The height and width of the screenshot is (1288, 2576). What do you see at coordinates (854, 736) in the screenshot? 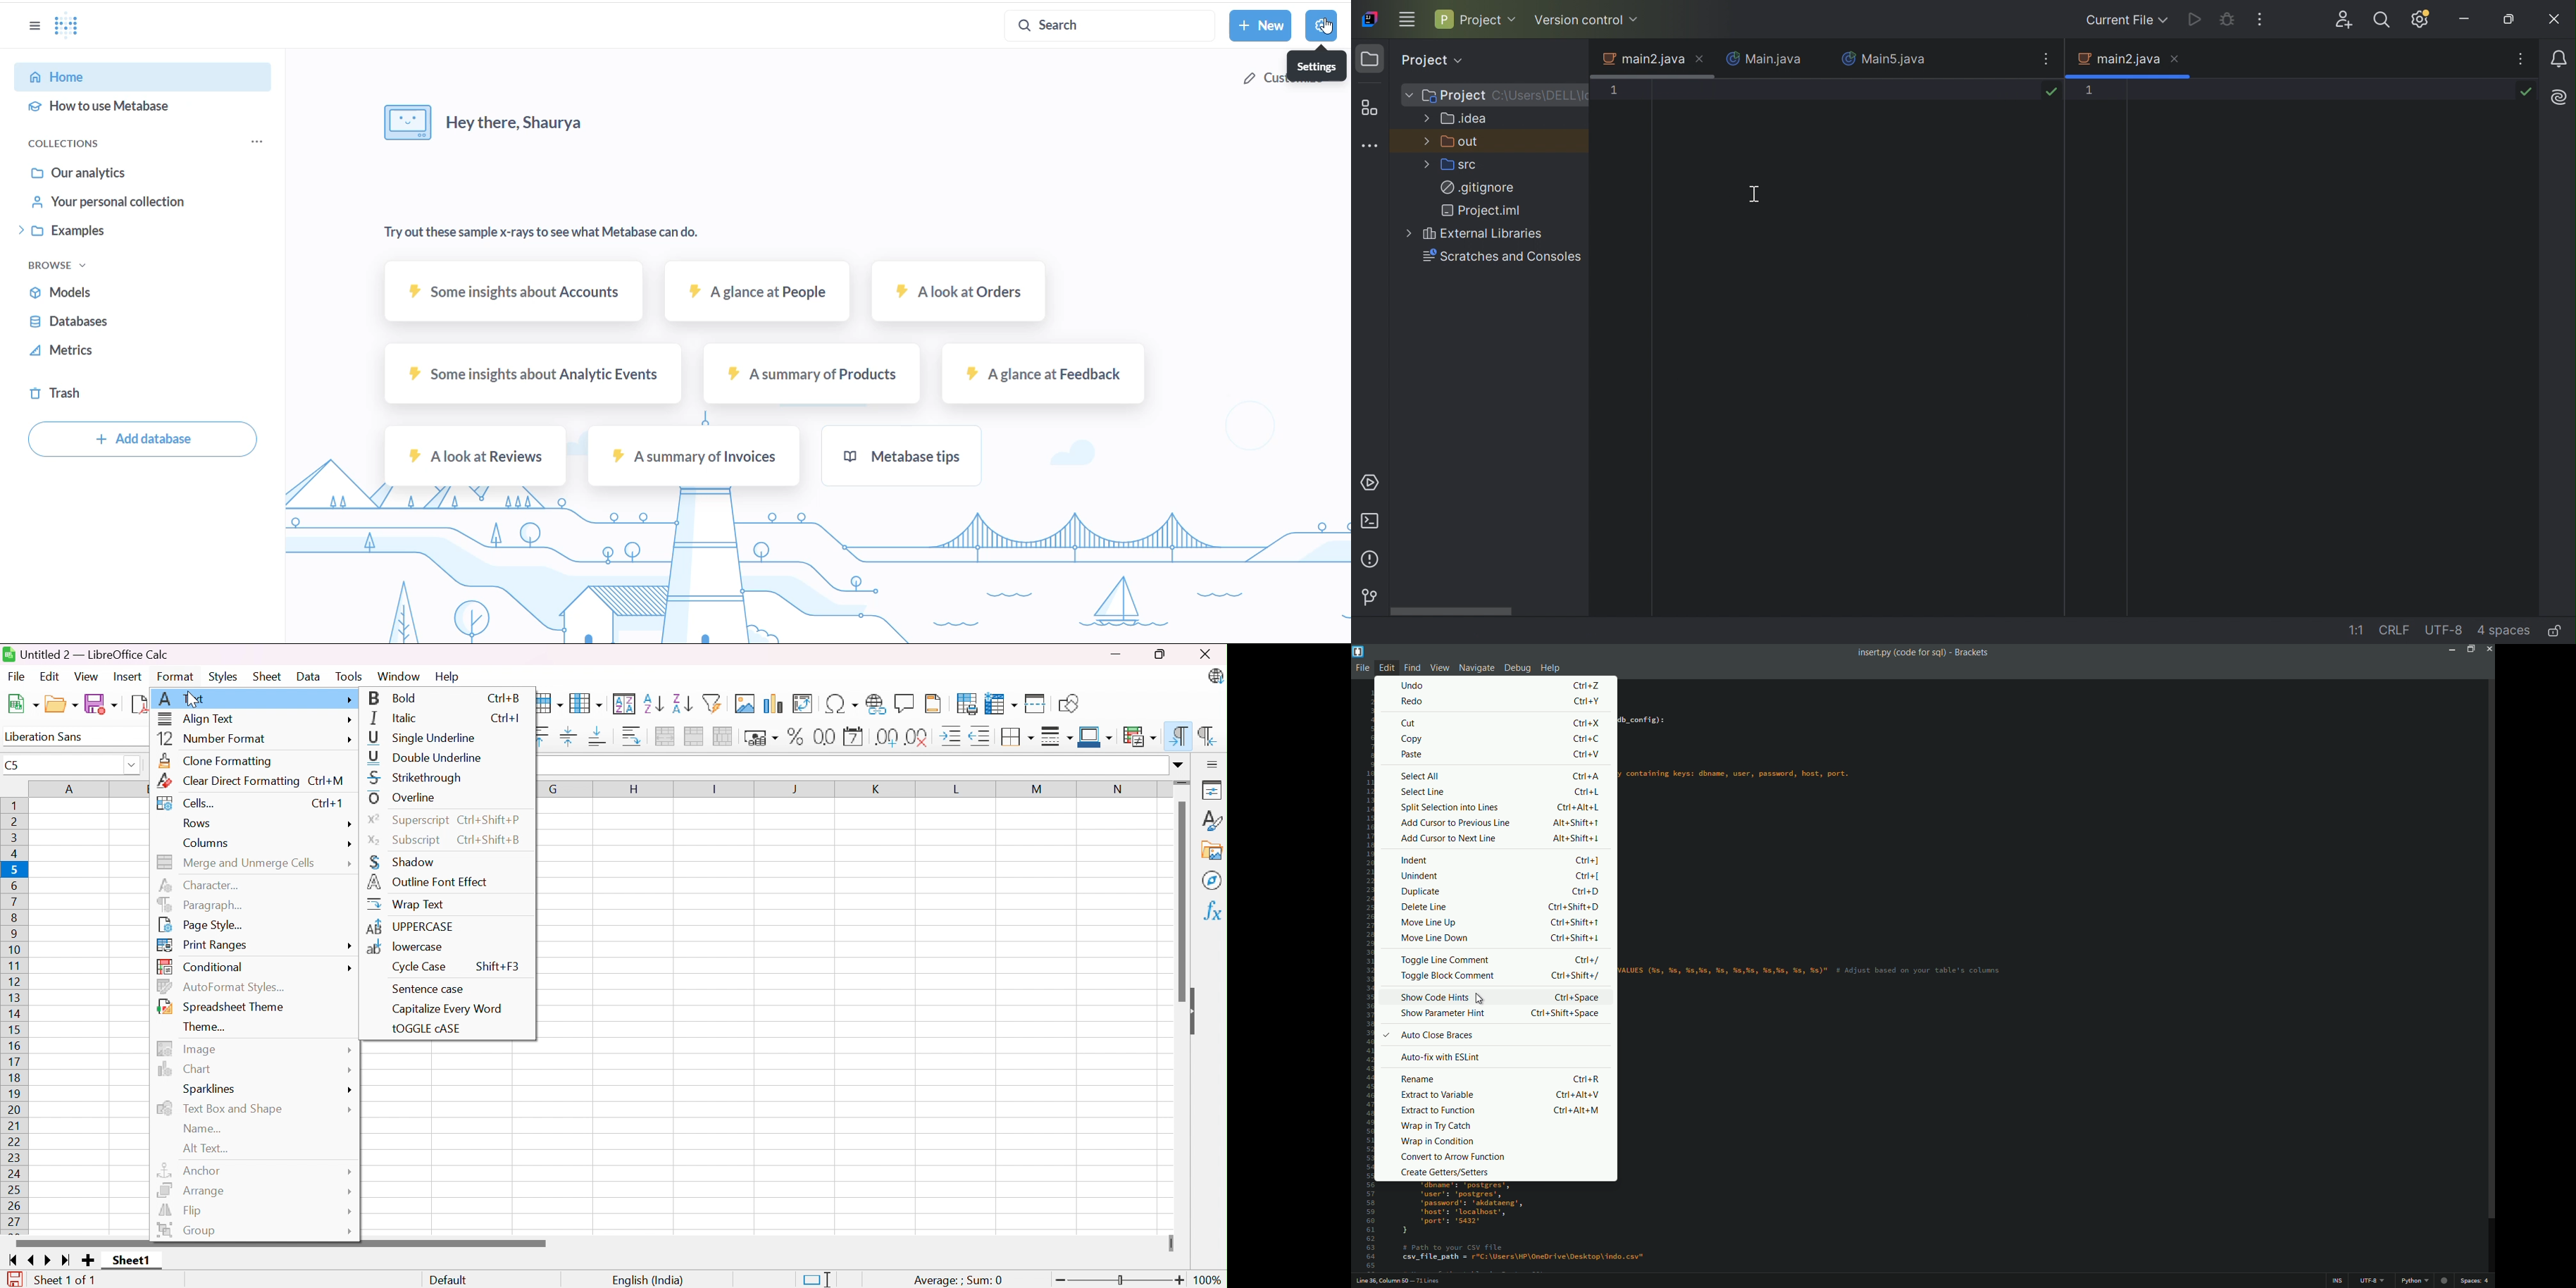
I see `Format as Date` at bounding box center [854, 736].